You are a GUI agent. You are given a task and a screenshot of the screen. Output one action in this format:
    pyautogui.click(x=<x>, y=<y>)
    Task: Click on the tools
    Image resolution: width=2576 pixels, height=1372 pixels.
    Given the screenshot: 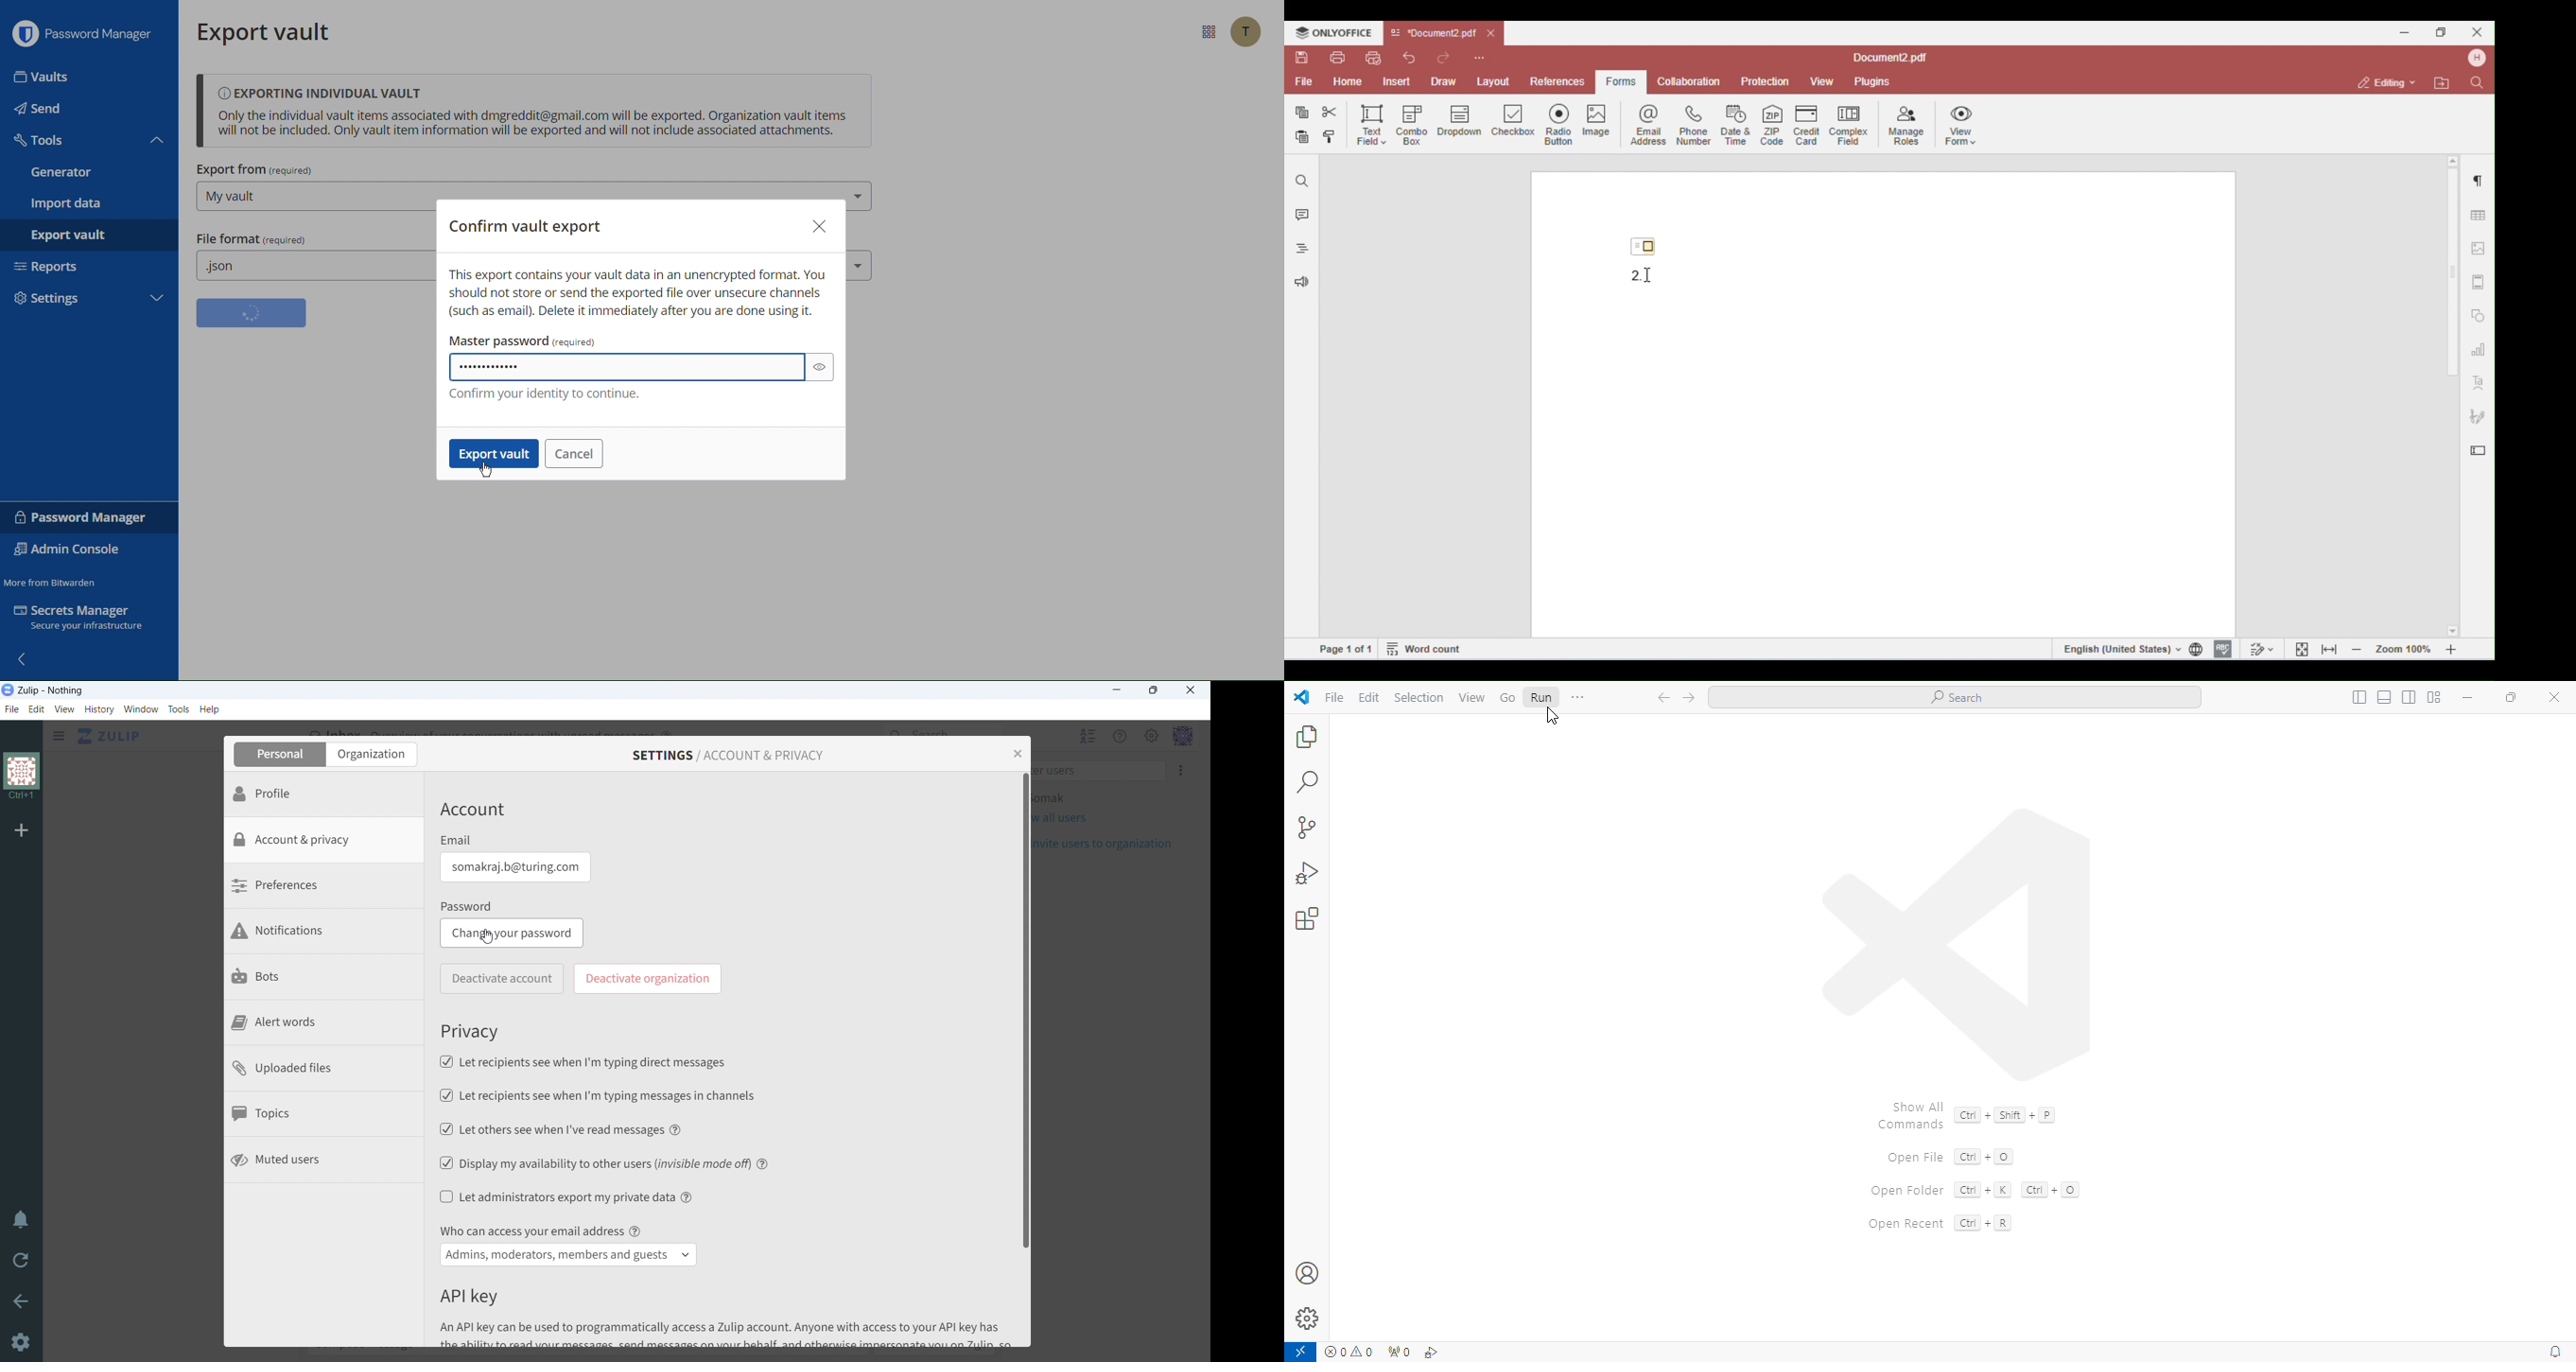 What is the action you would take?
    pyautogui.click(x=179, y=709)
    